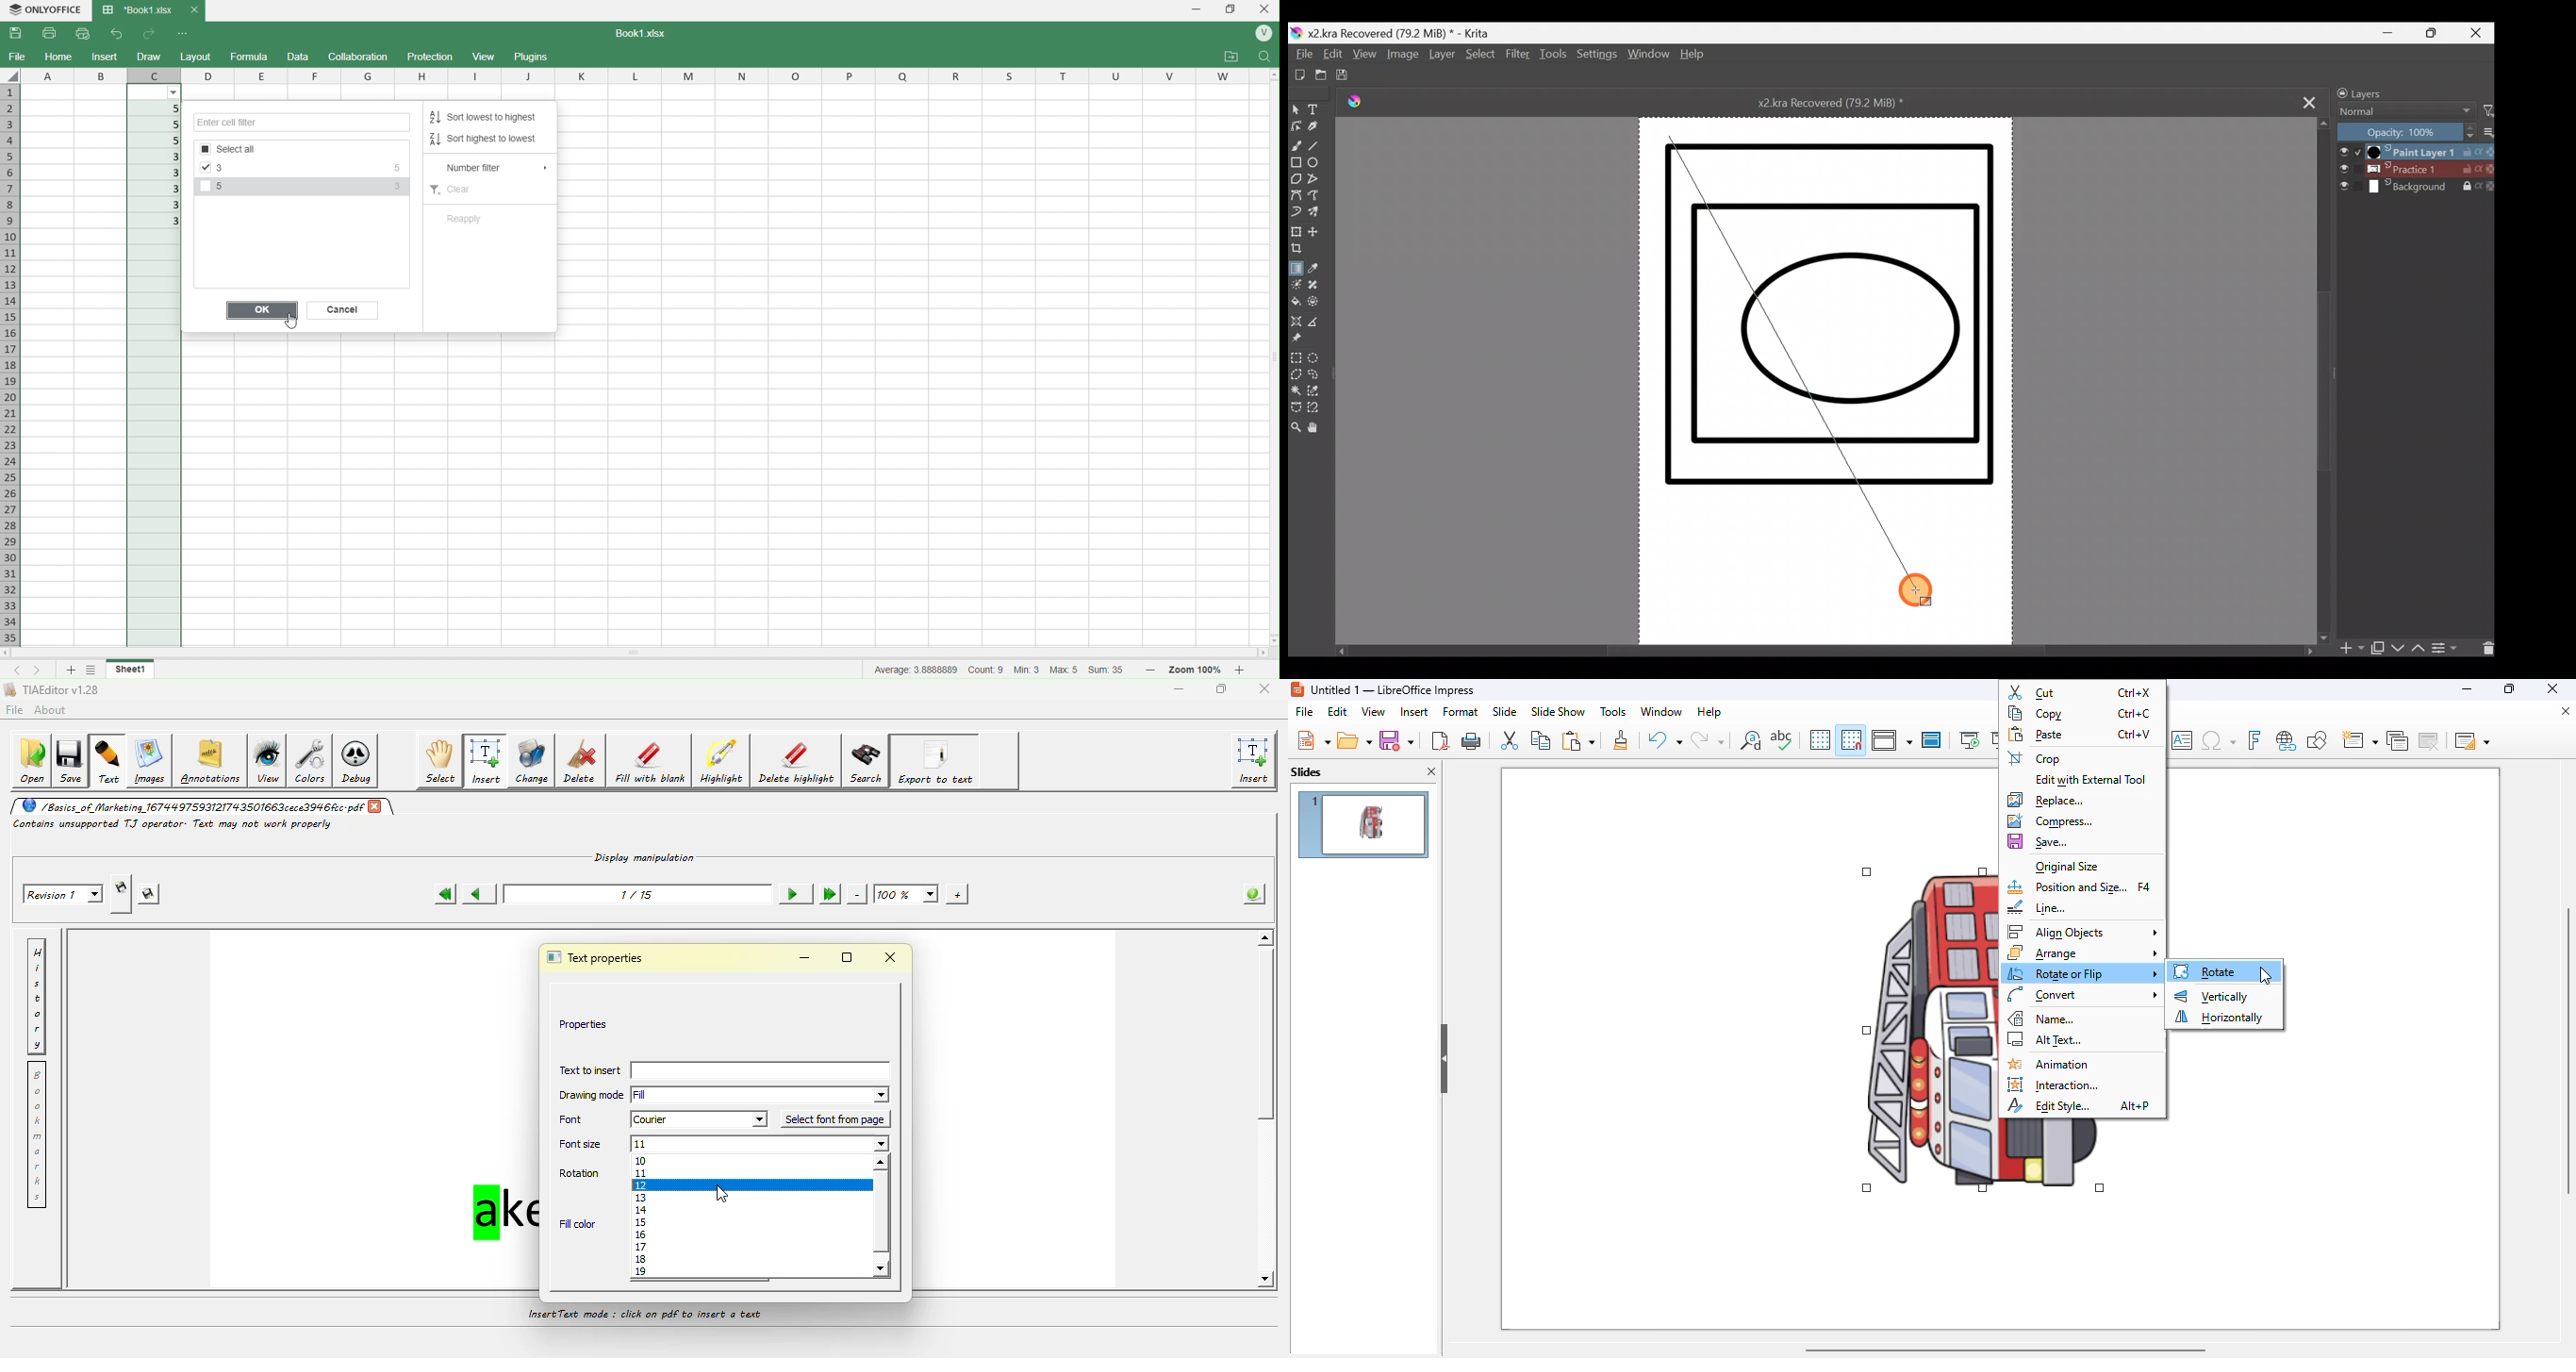  What do you see at coordinates (1264, 57) in the screenshot?
I see `Find` at bounding box center [1264, 57].